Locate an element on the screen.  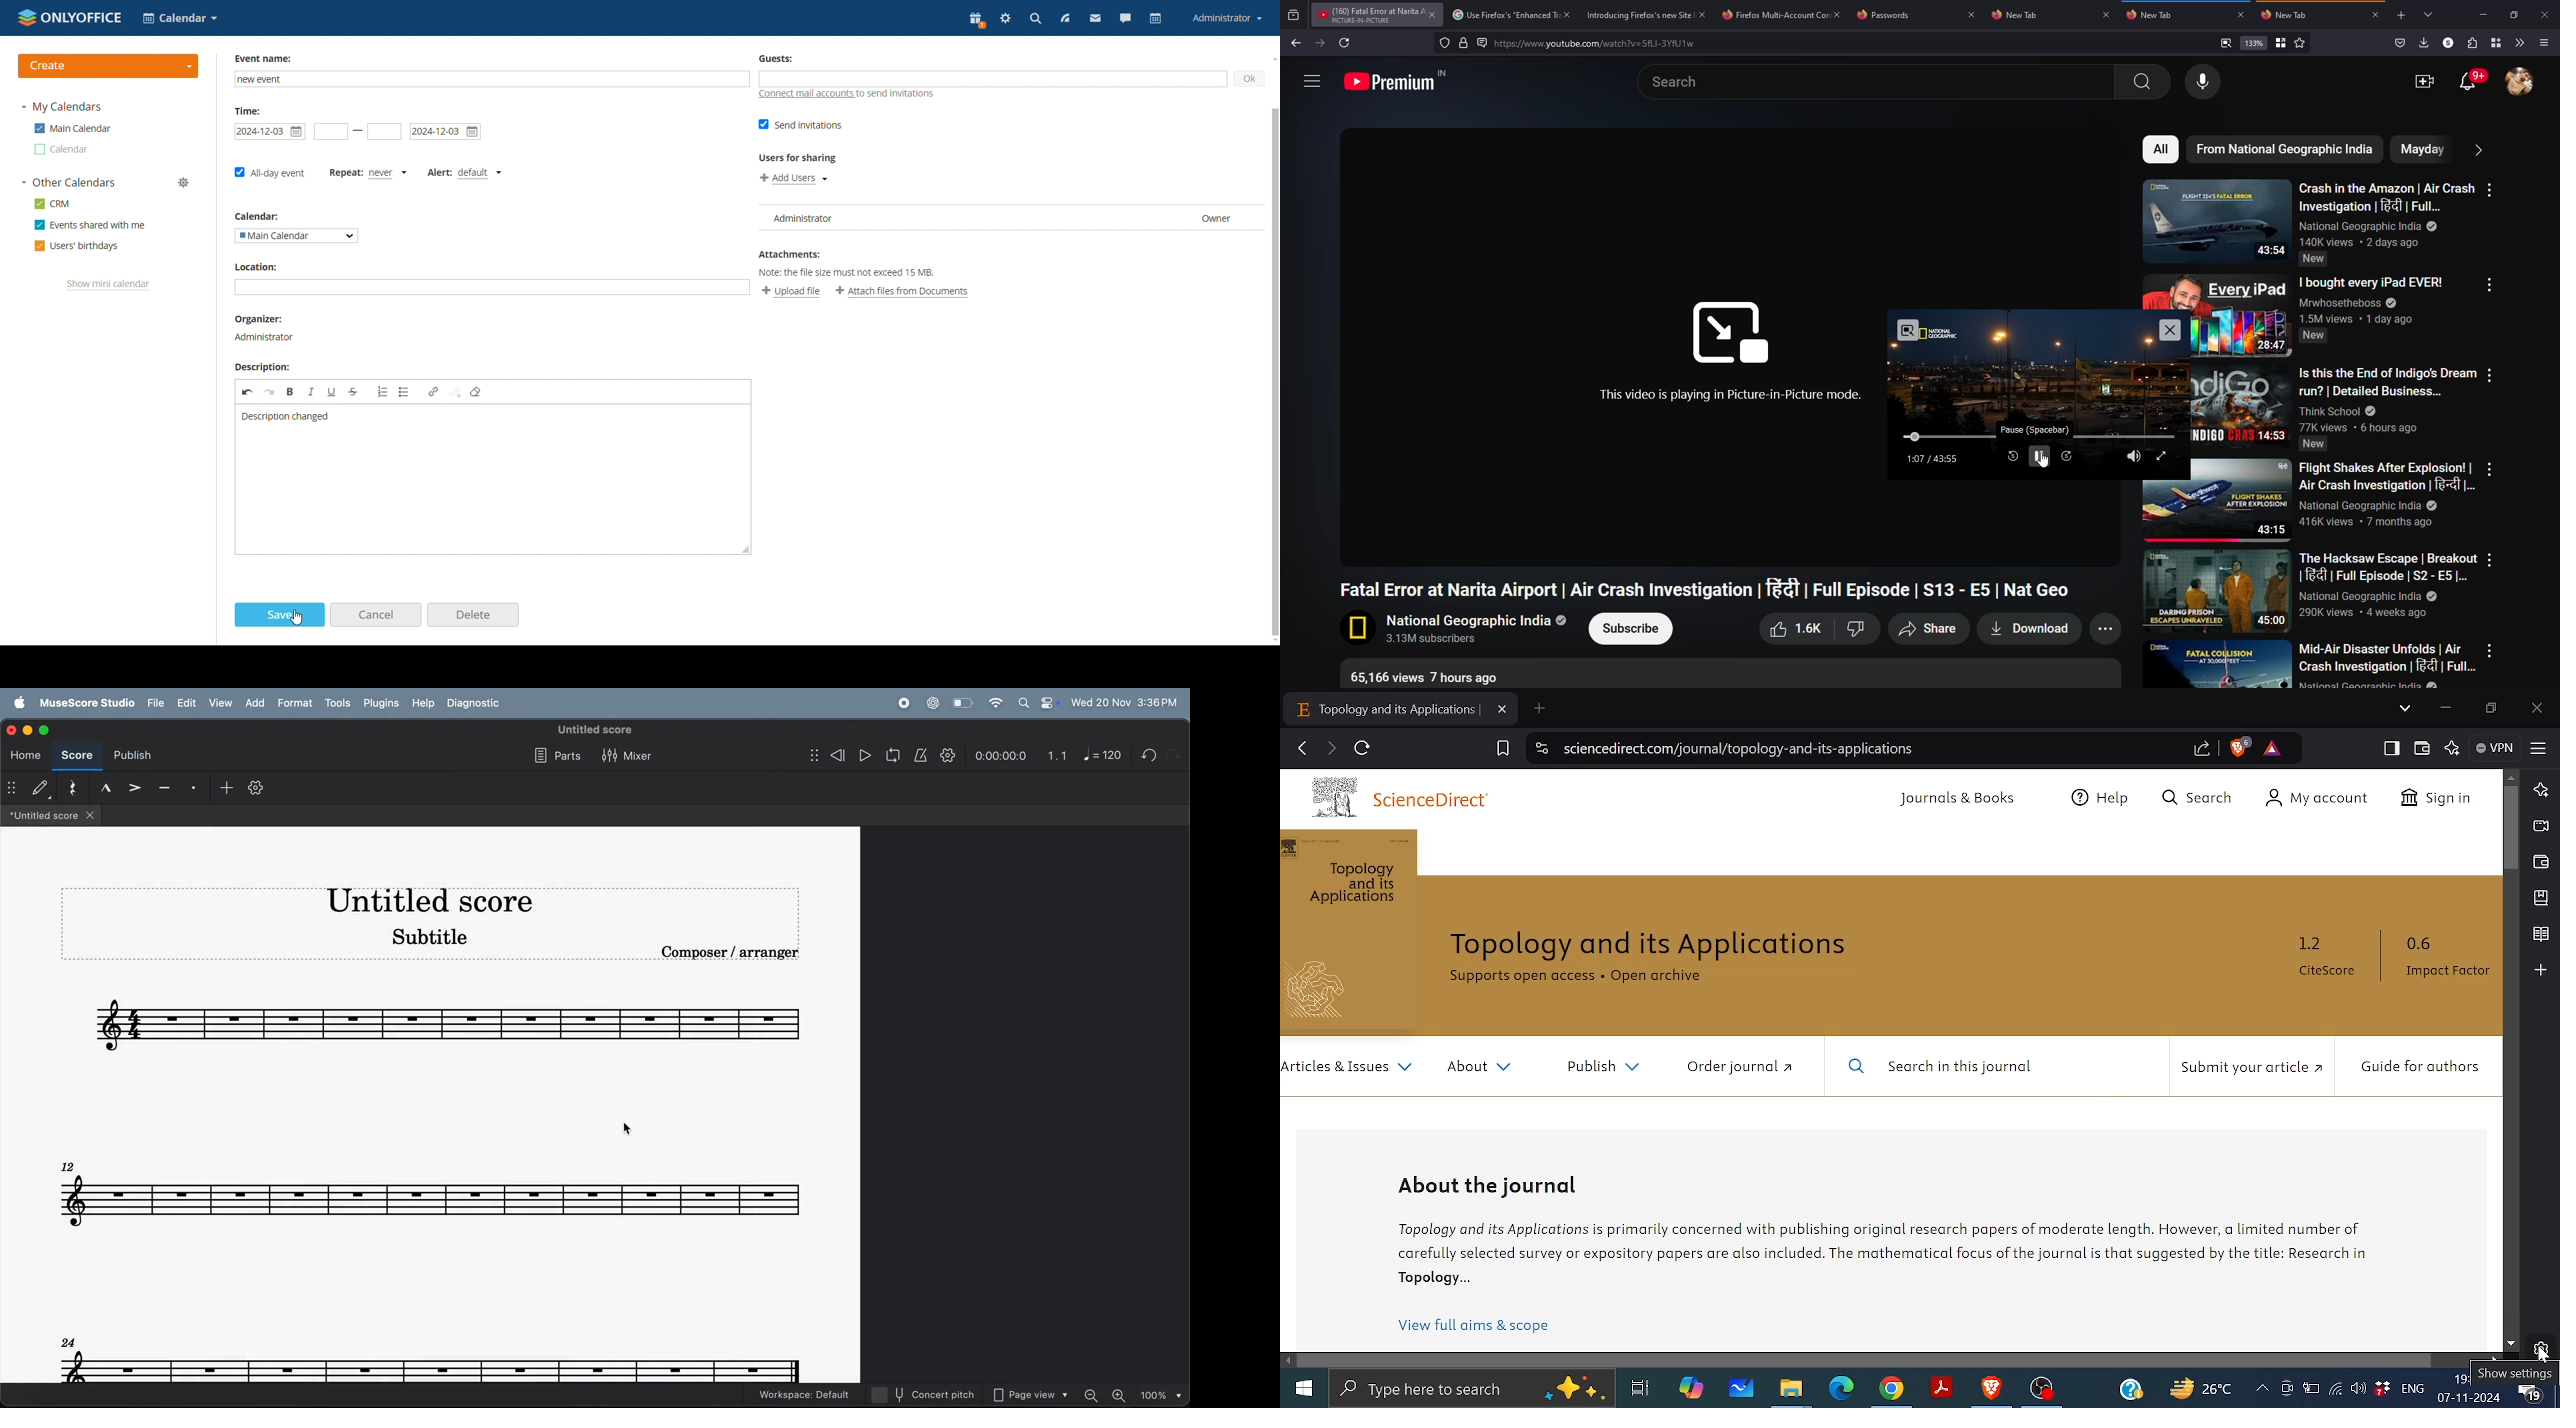
cursor is located at coordinates (297, 619).